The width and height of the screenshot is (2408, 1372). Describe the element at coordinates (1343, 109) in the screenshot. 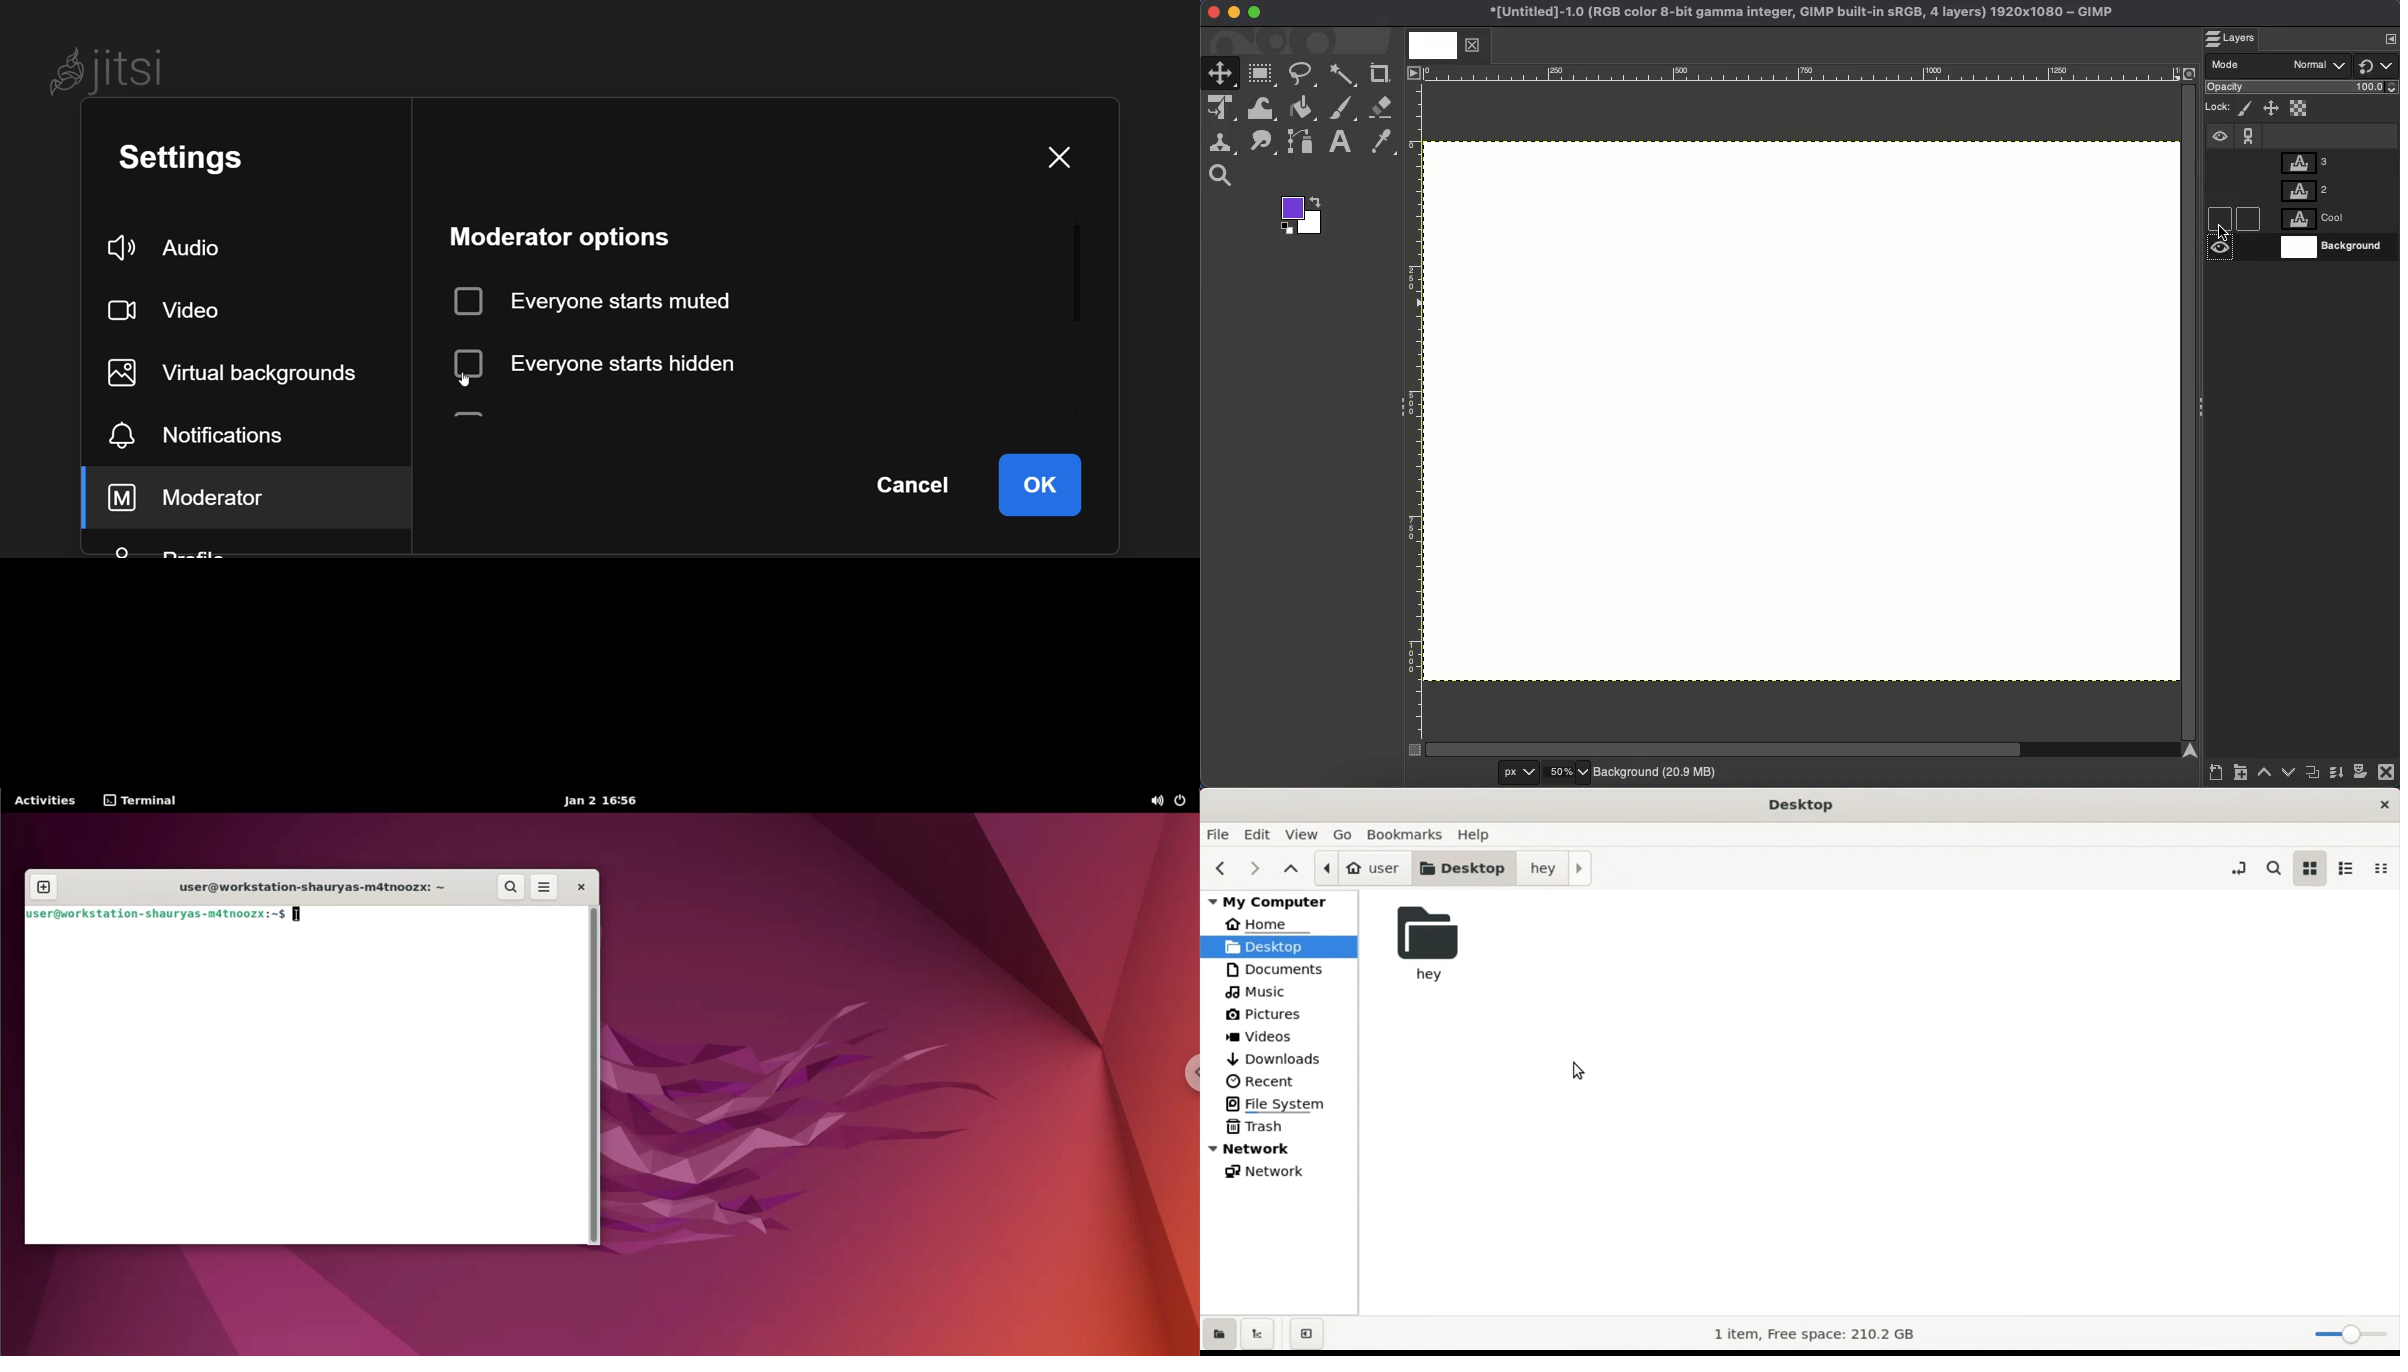

I see `Brush` at that location.